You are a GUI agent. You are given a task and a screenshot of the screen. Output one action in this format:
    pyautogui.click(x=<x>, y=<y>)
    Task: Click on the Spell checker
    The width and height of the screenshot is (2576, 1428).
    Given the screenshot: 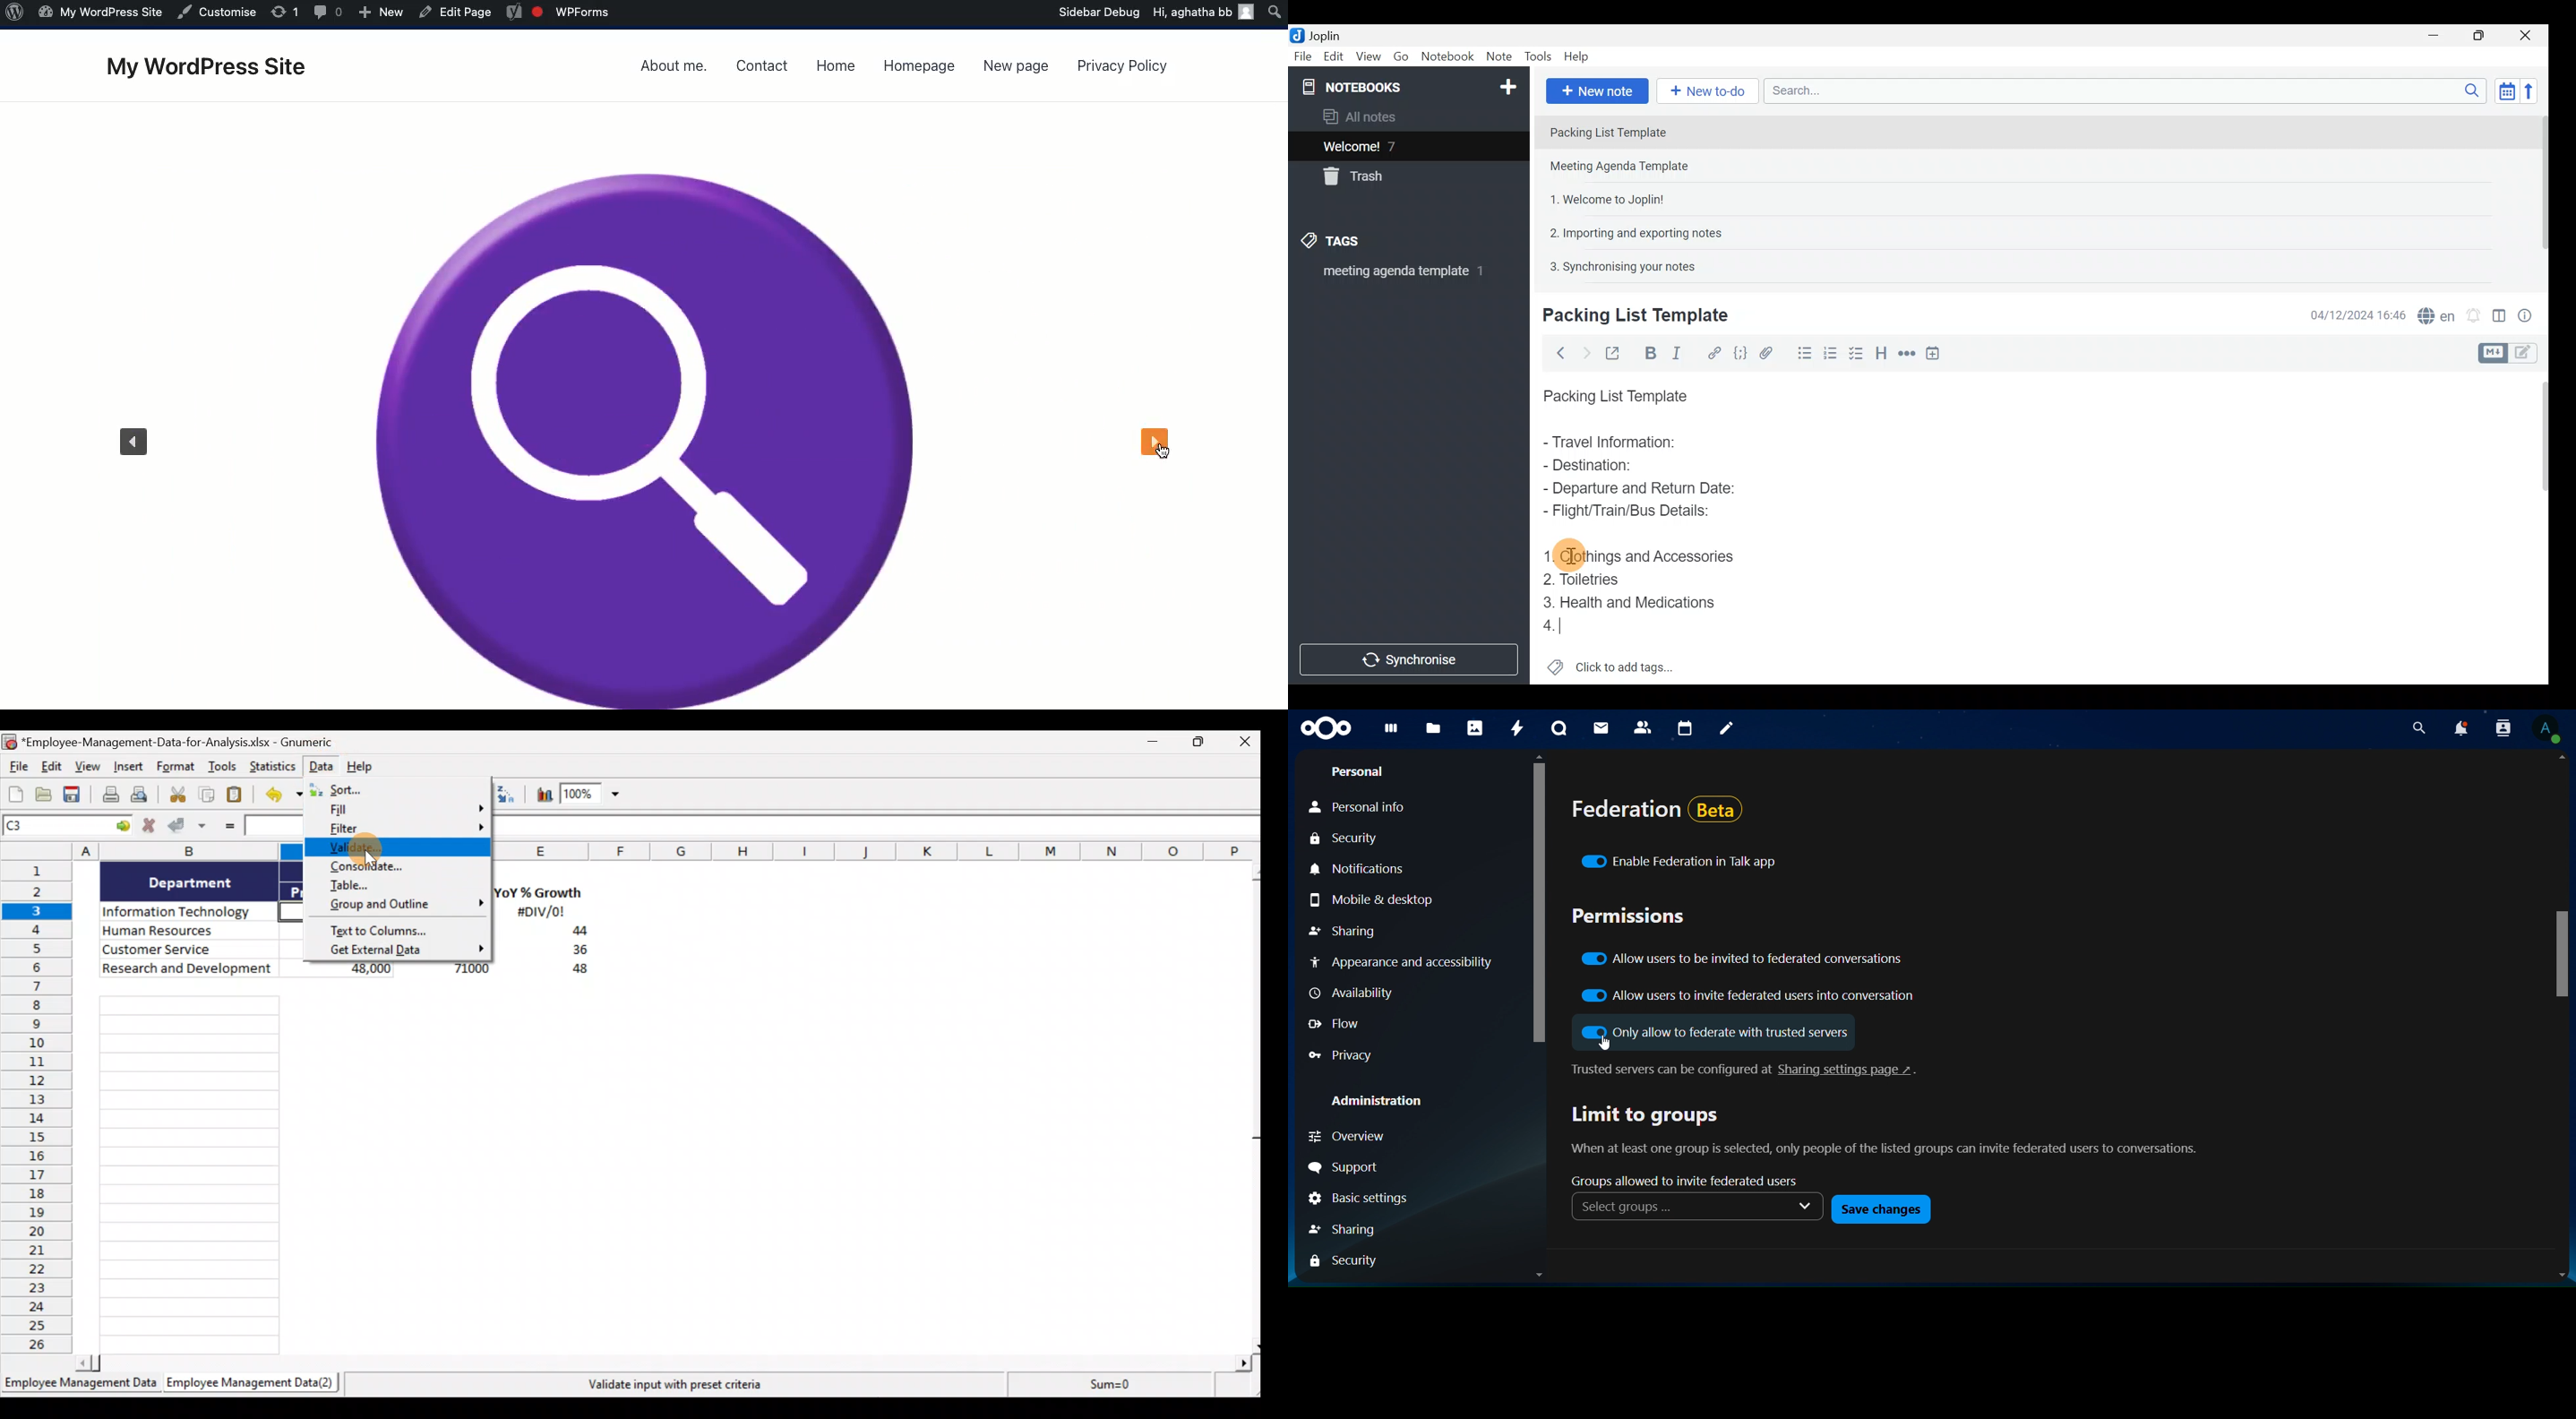 What is the action you would take?
    pyautogui.click(x=2433, y=313)
    